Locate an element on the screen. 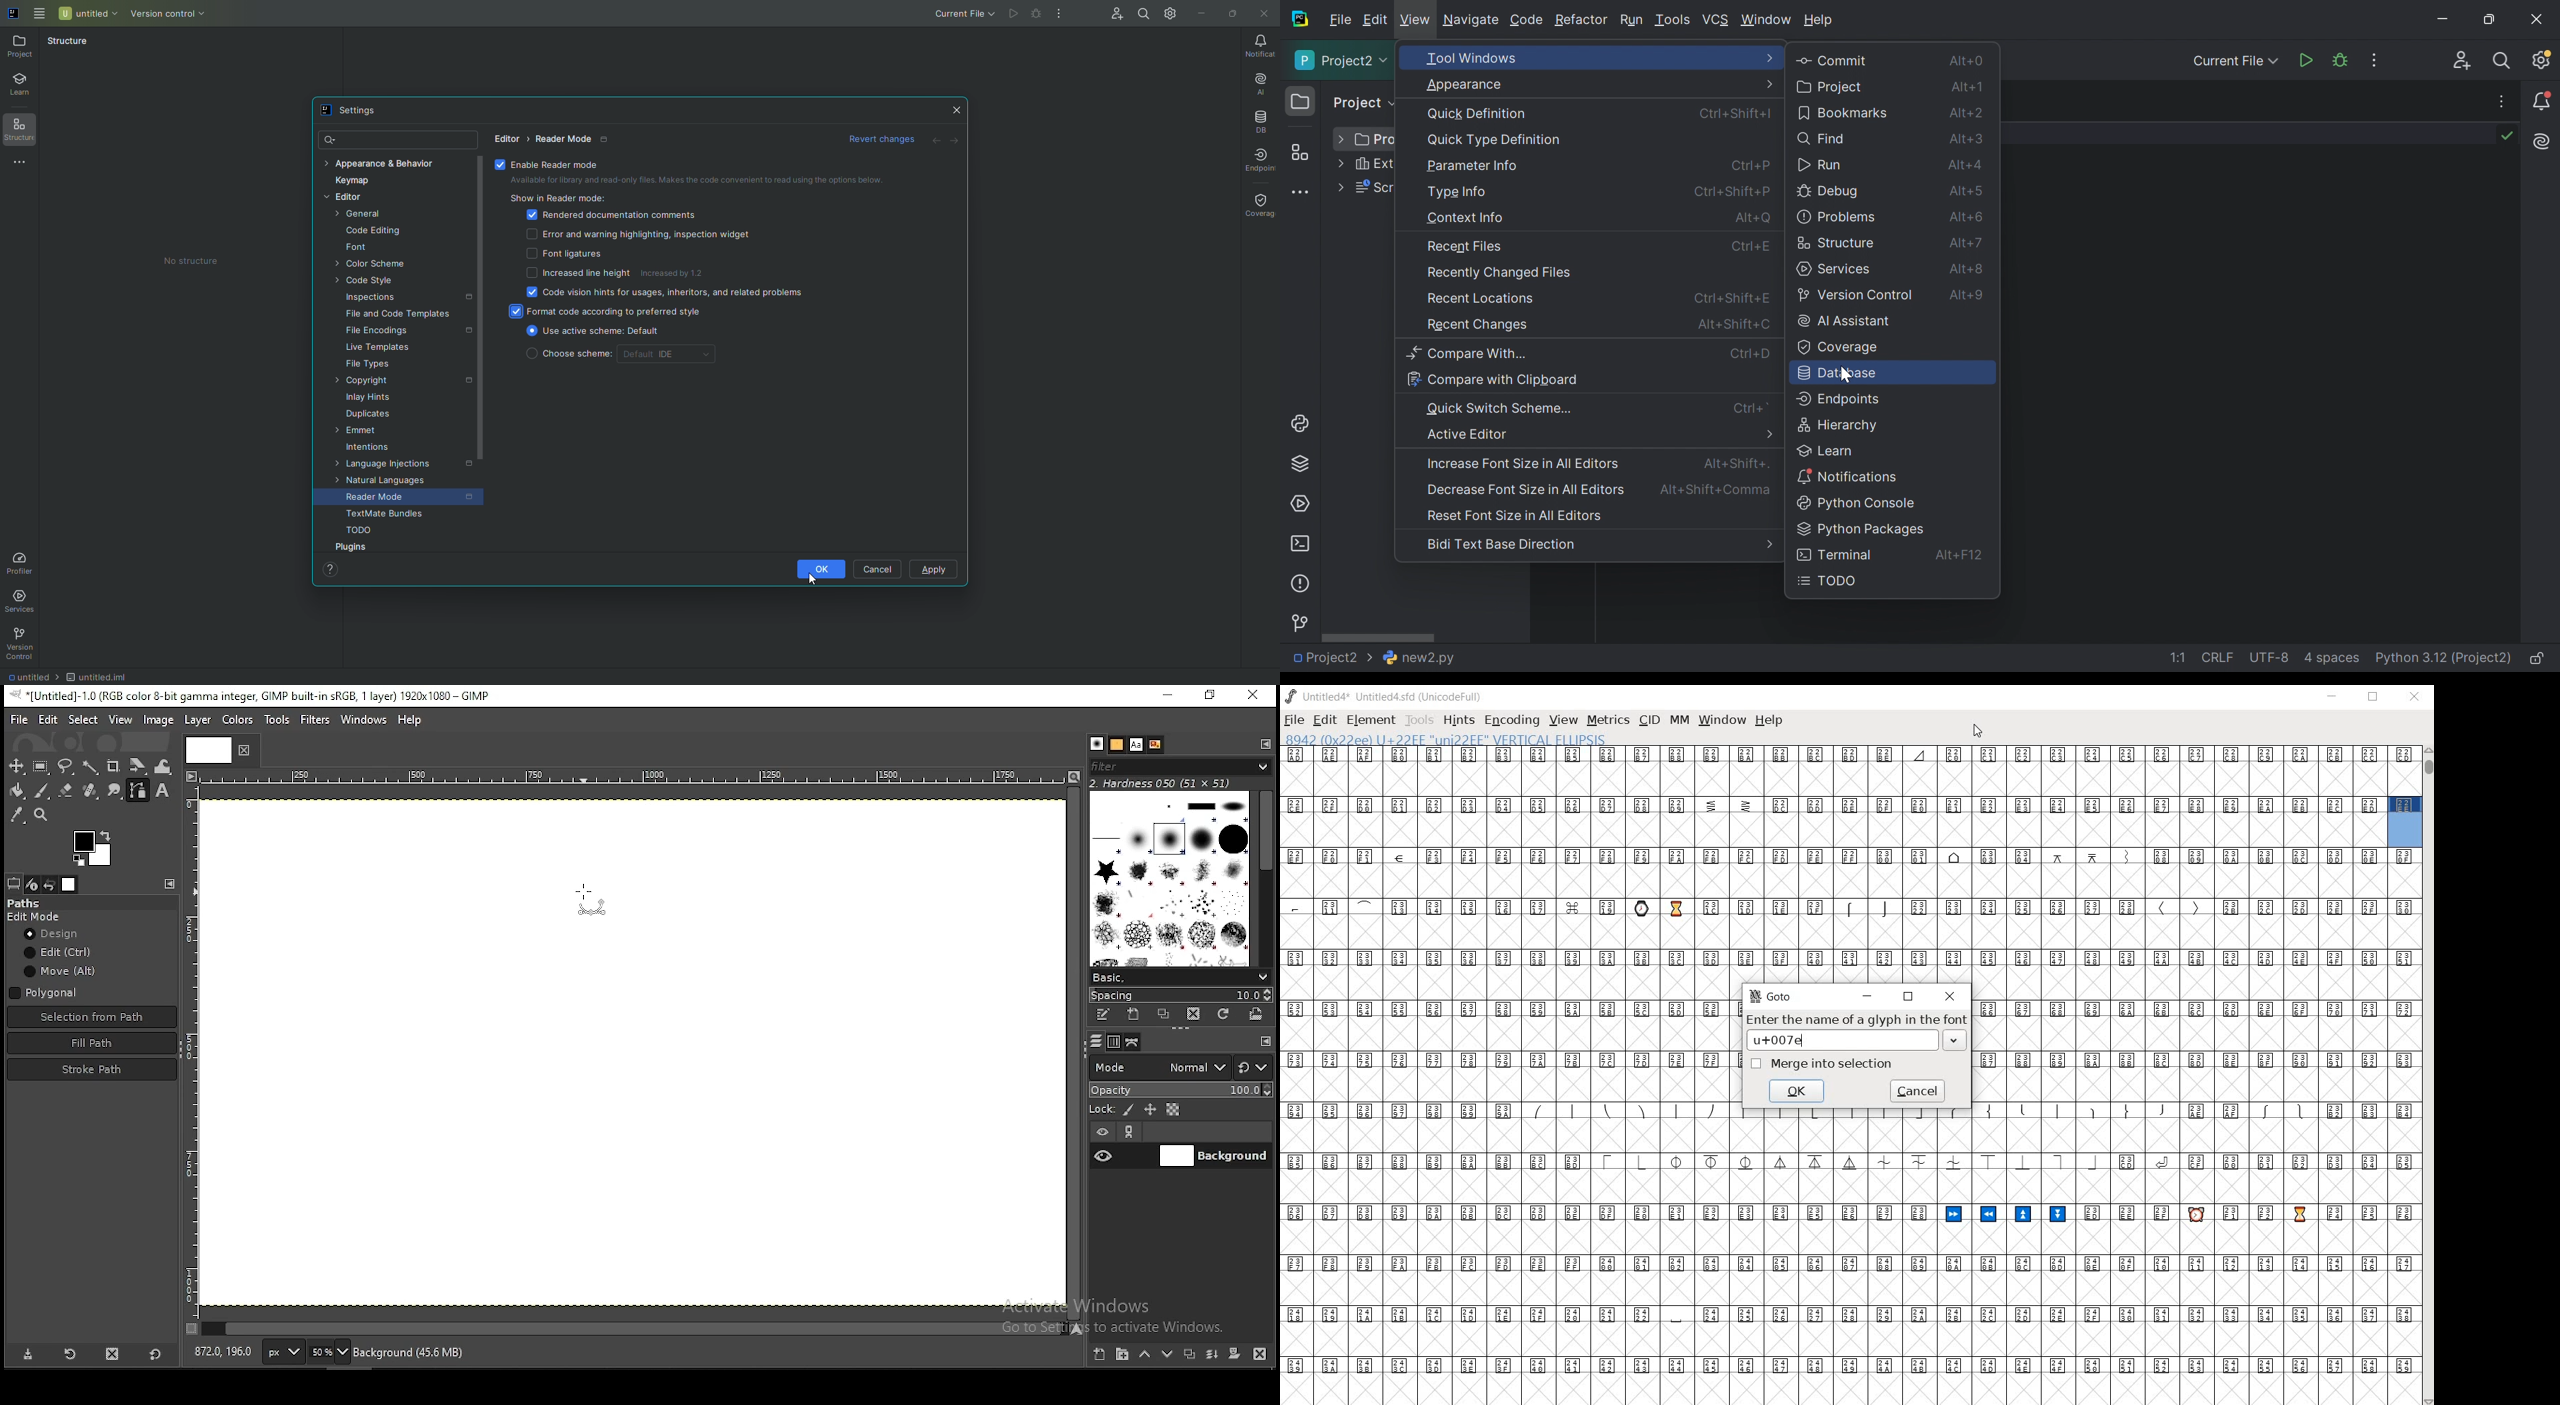 The width and height of the screenshot is (2576, 1428). No structure is located at coordinates (192, 263).